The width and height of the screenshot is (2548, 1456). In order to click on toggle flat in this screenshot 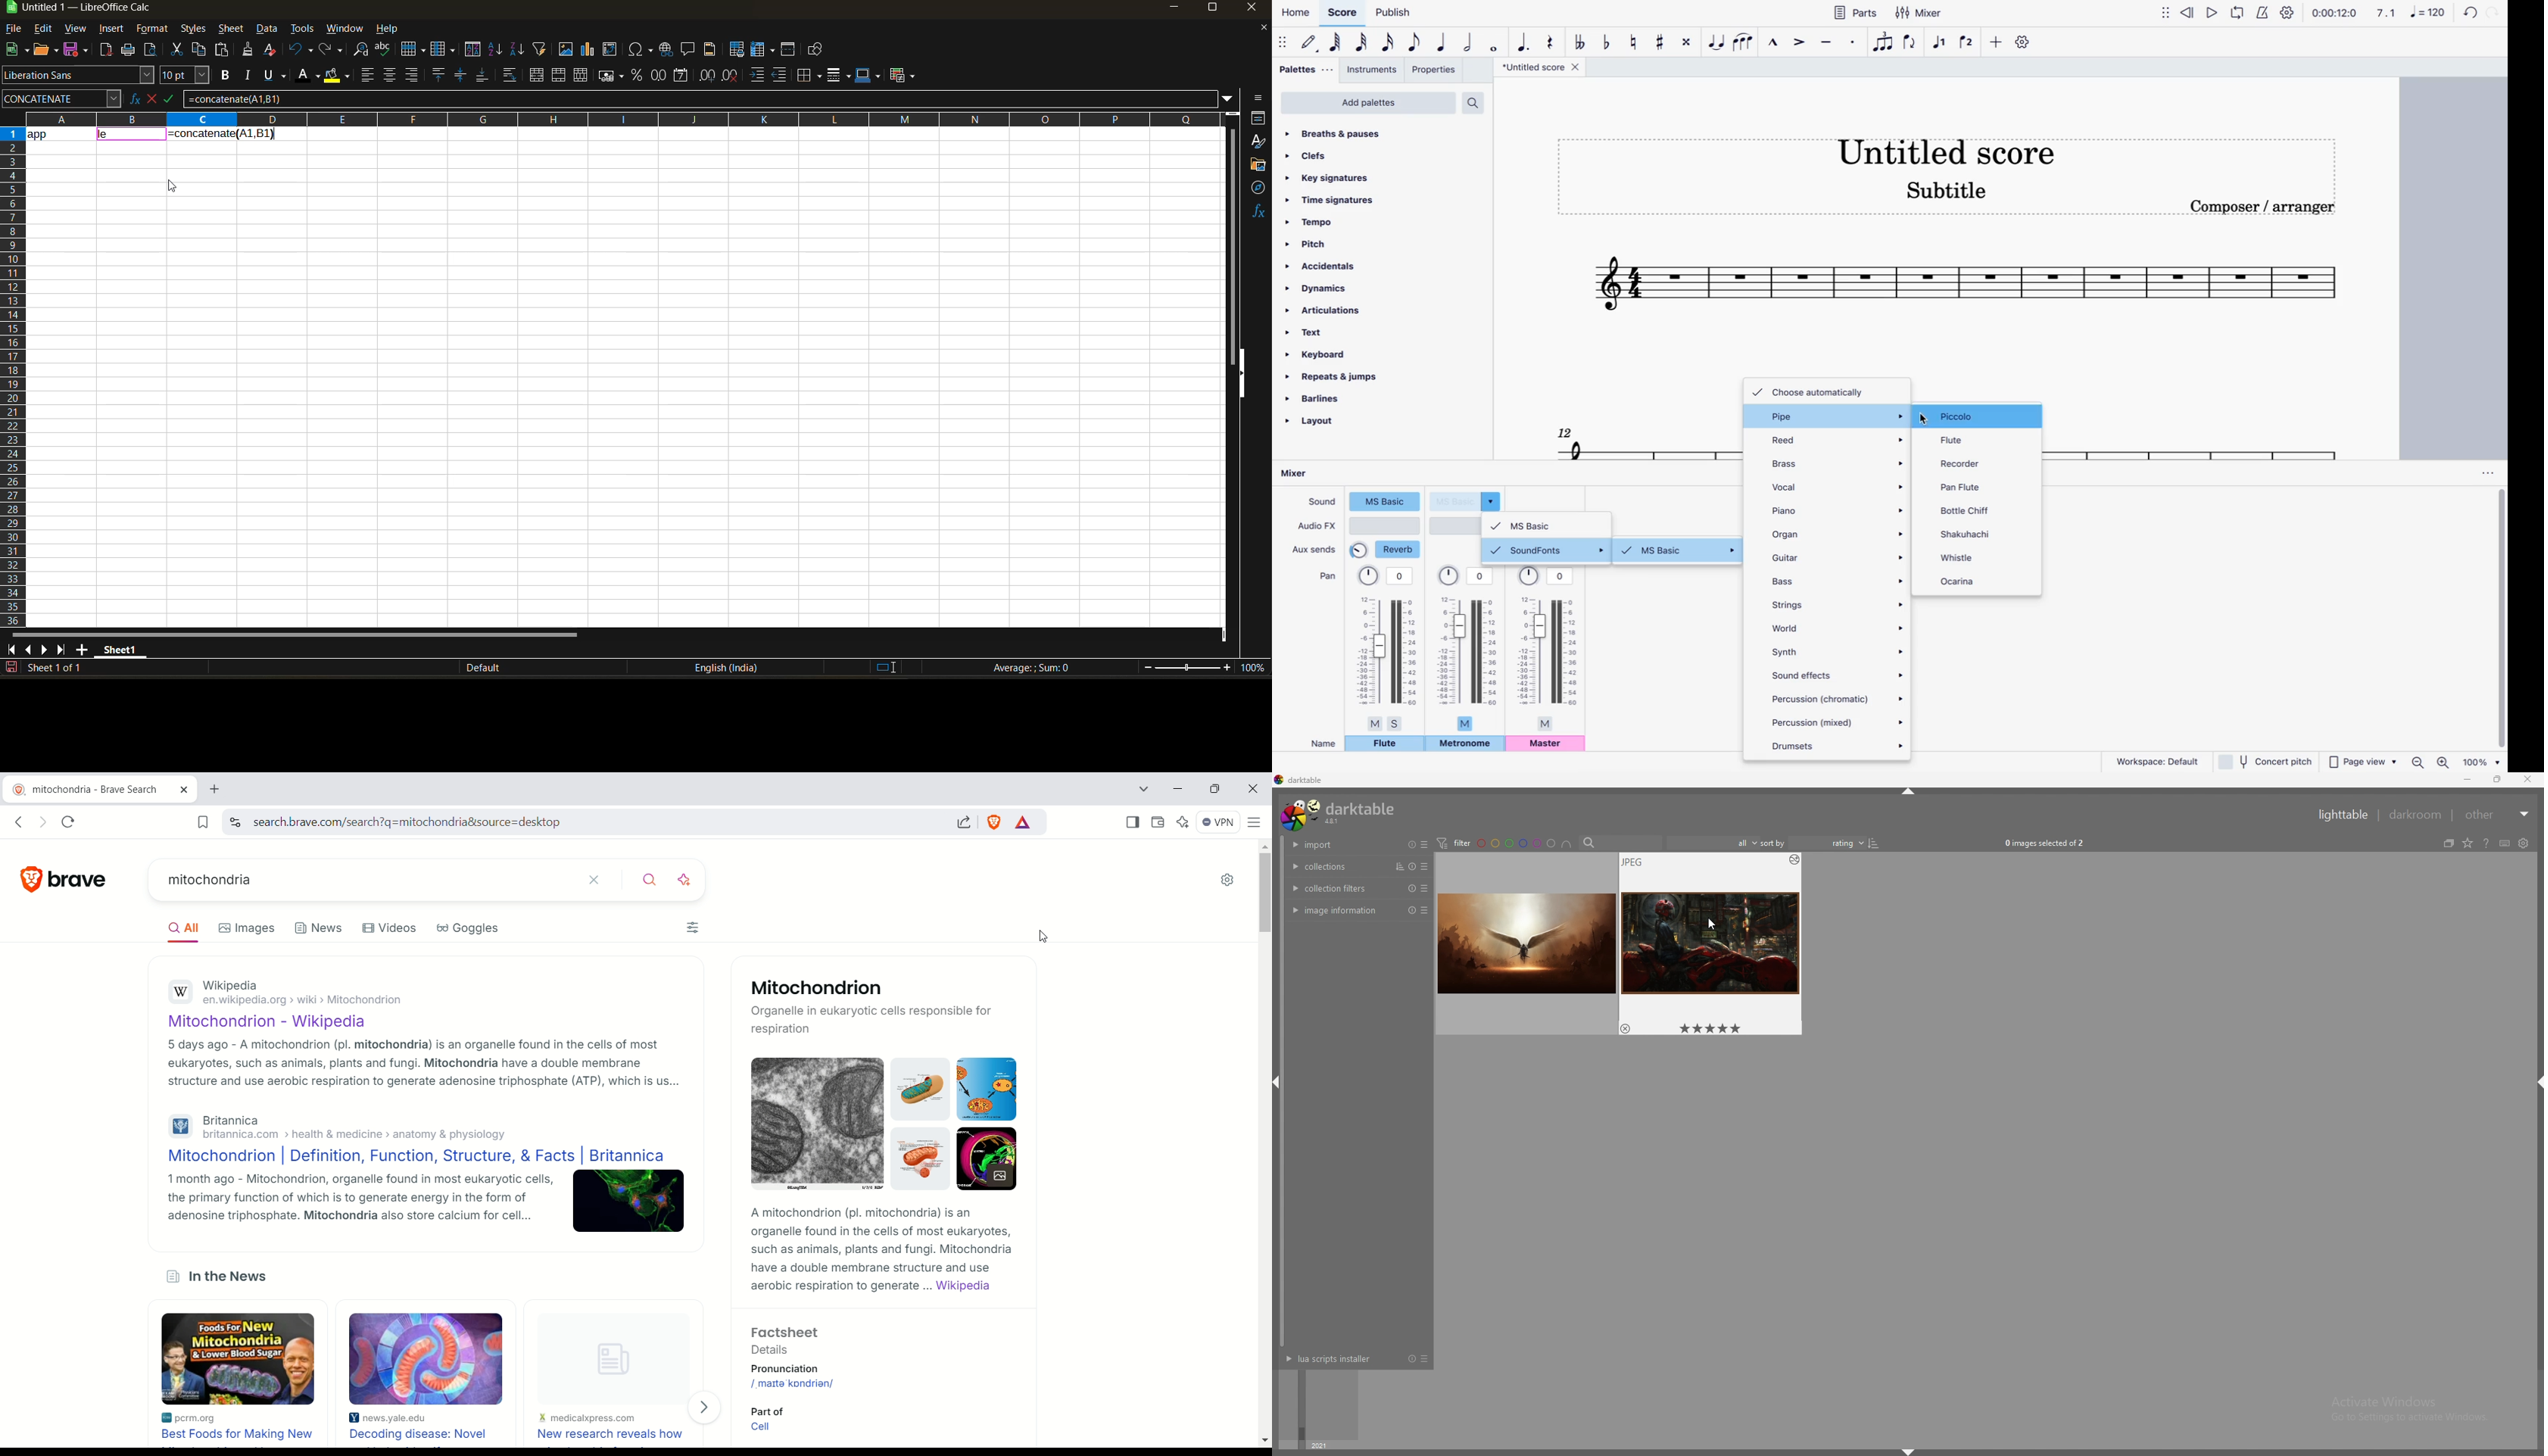, I will do `click(1607, 40)`.